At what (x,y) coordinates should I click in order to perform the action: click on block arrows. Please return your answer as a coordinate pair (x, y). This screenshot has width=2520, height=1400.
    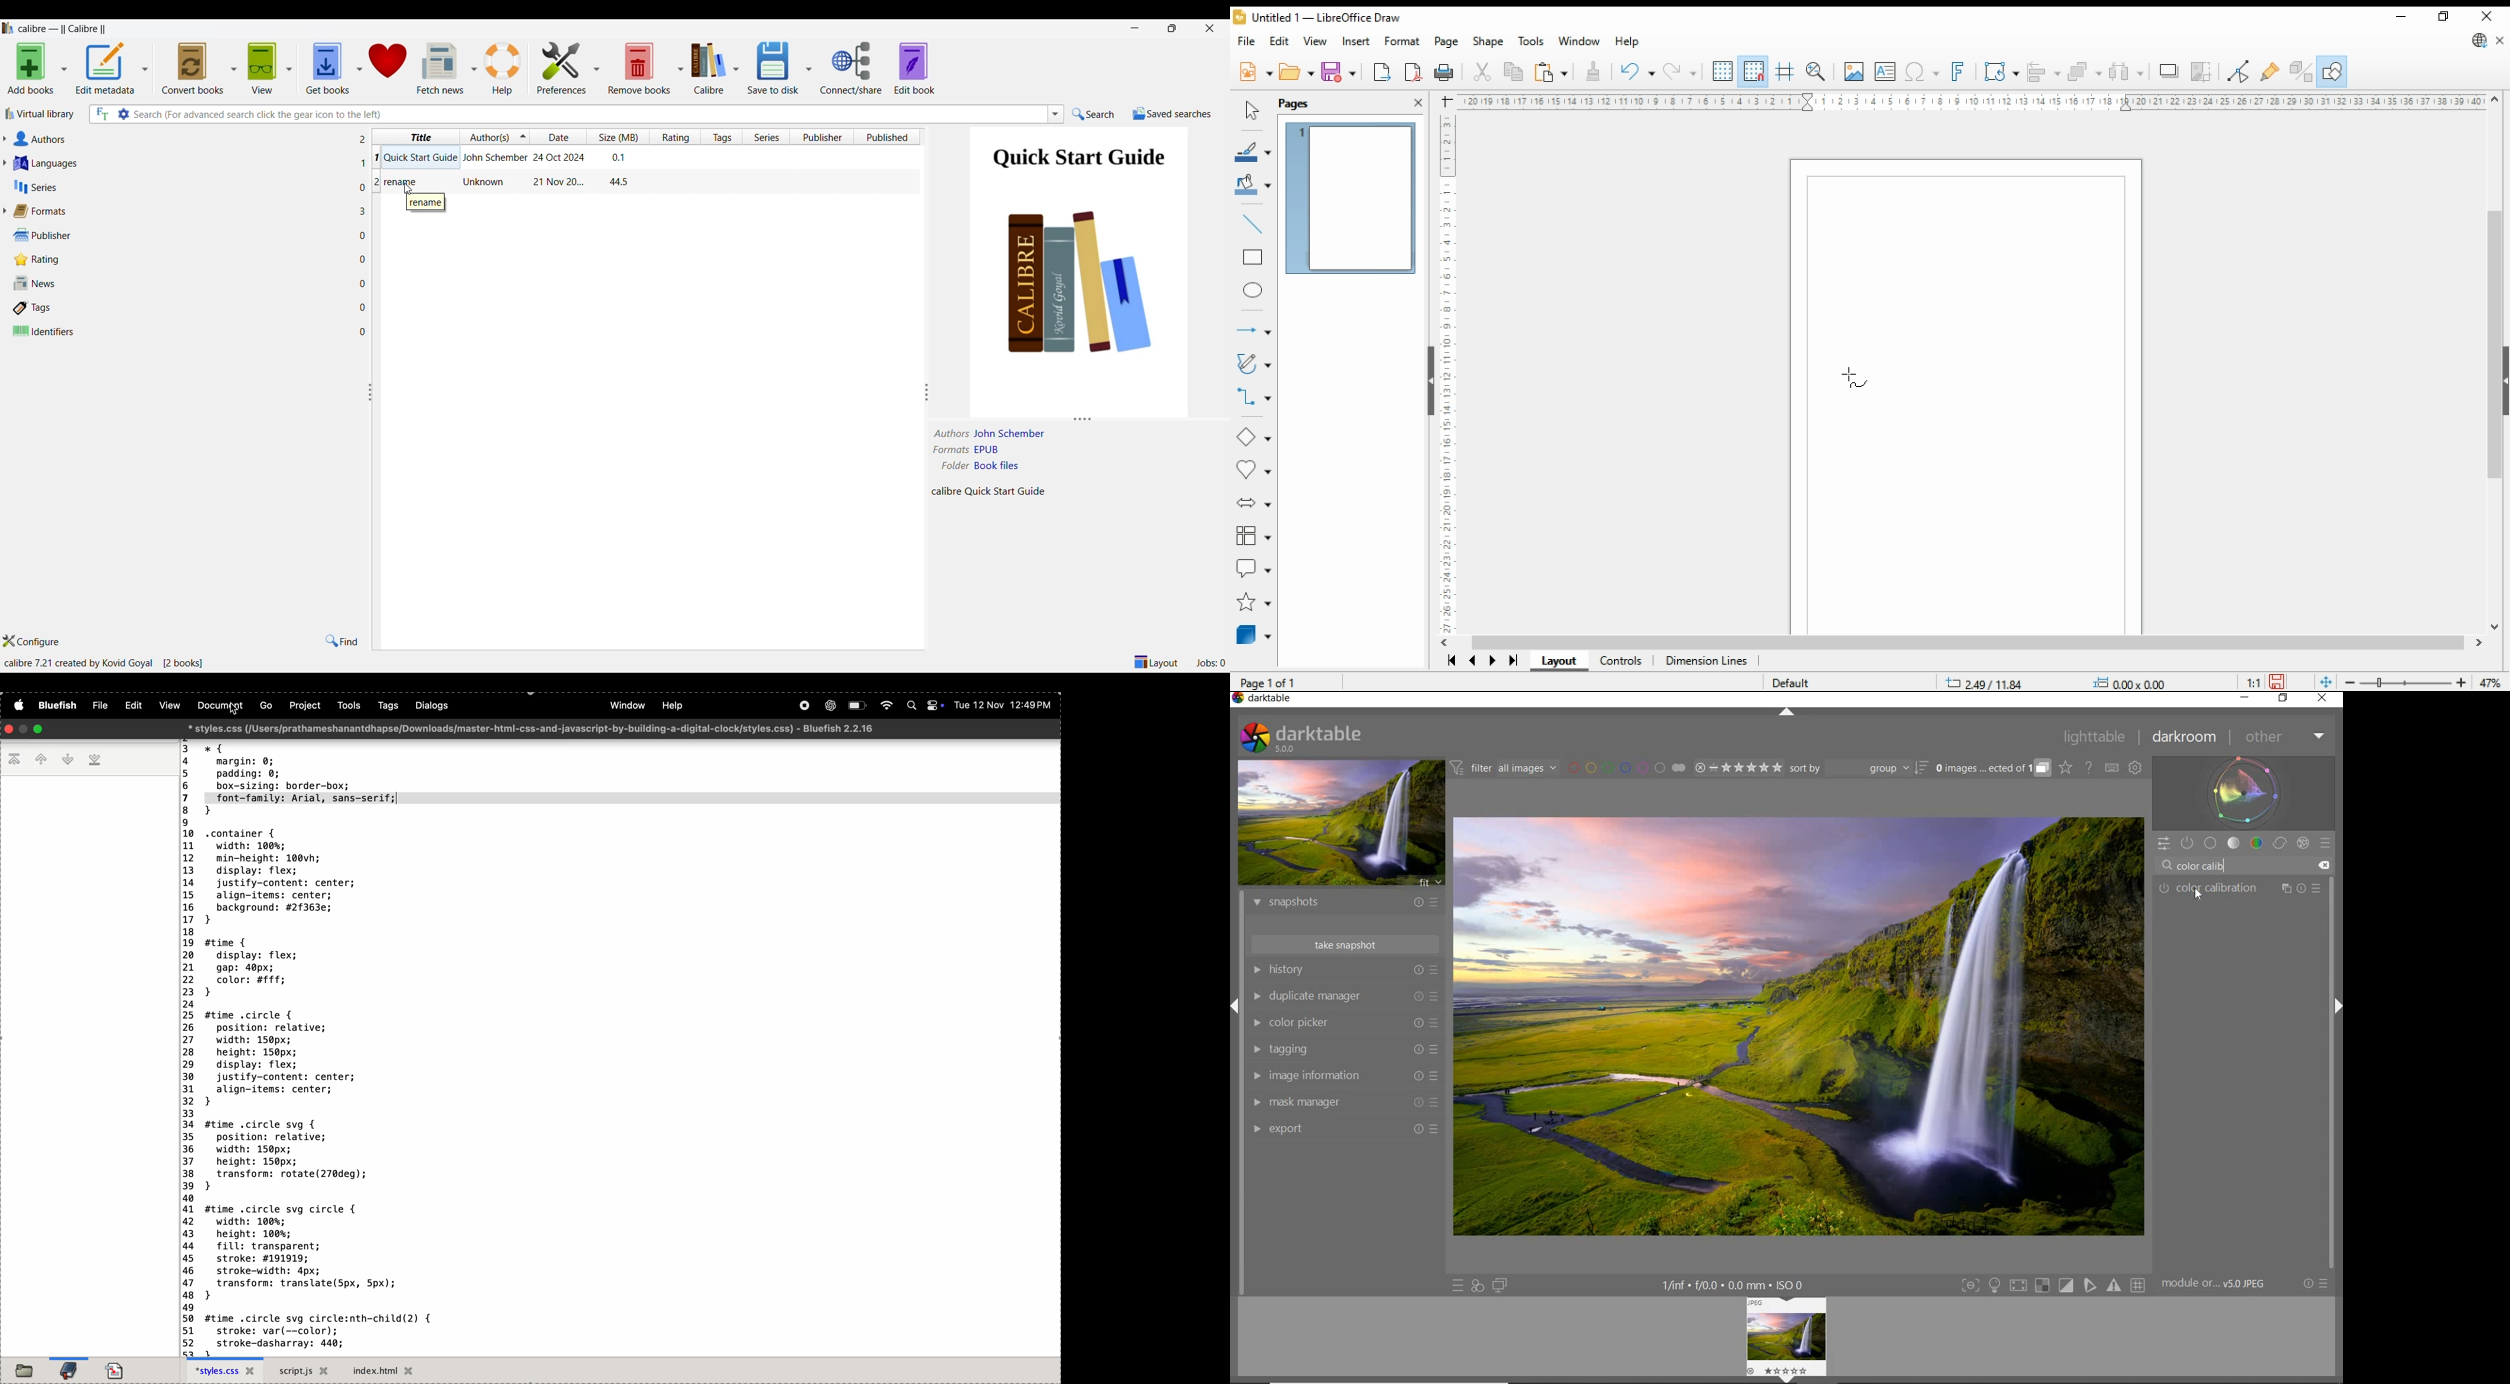
    Looking at the image, I should click on (1253, 503).